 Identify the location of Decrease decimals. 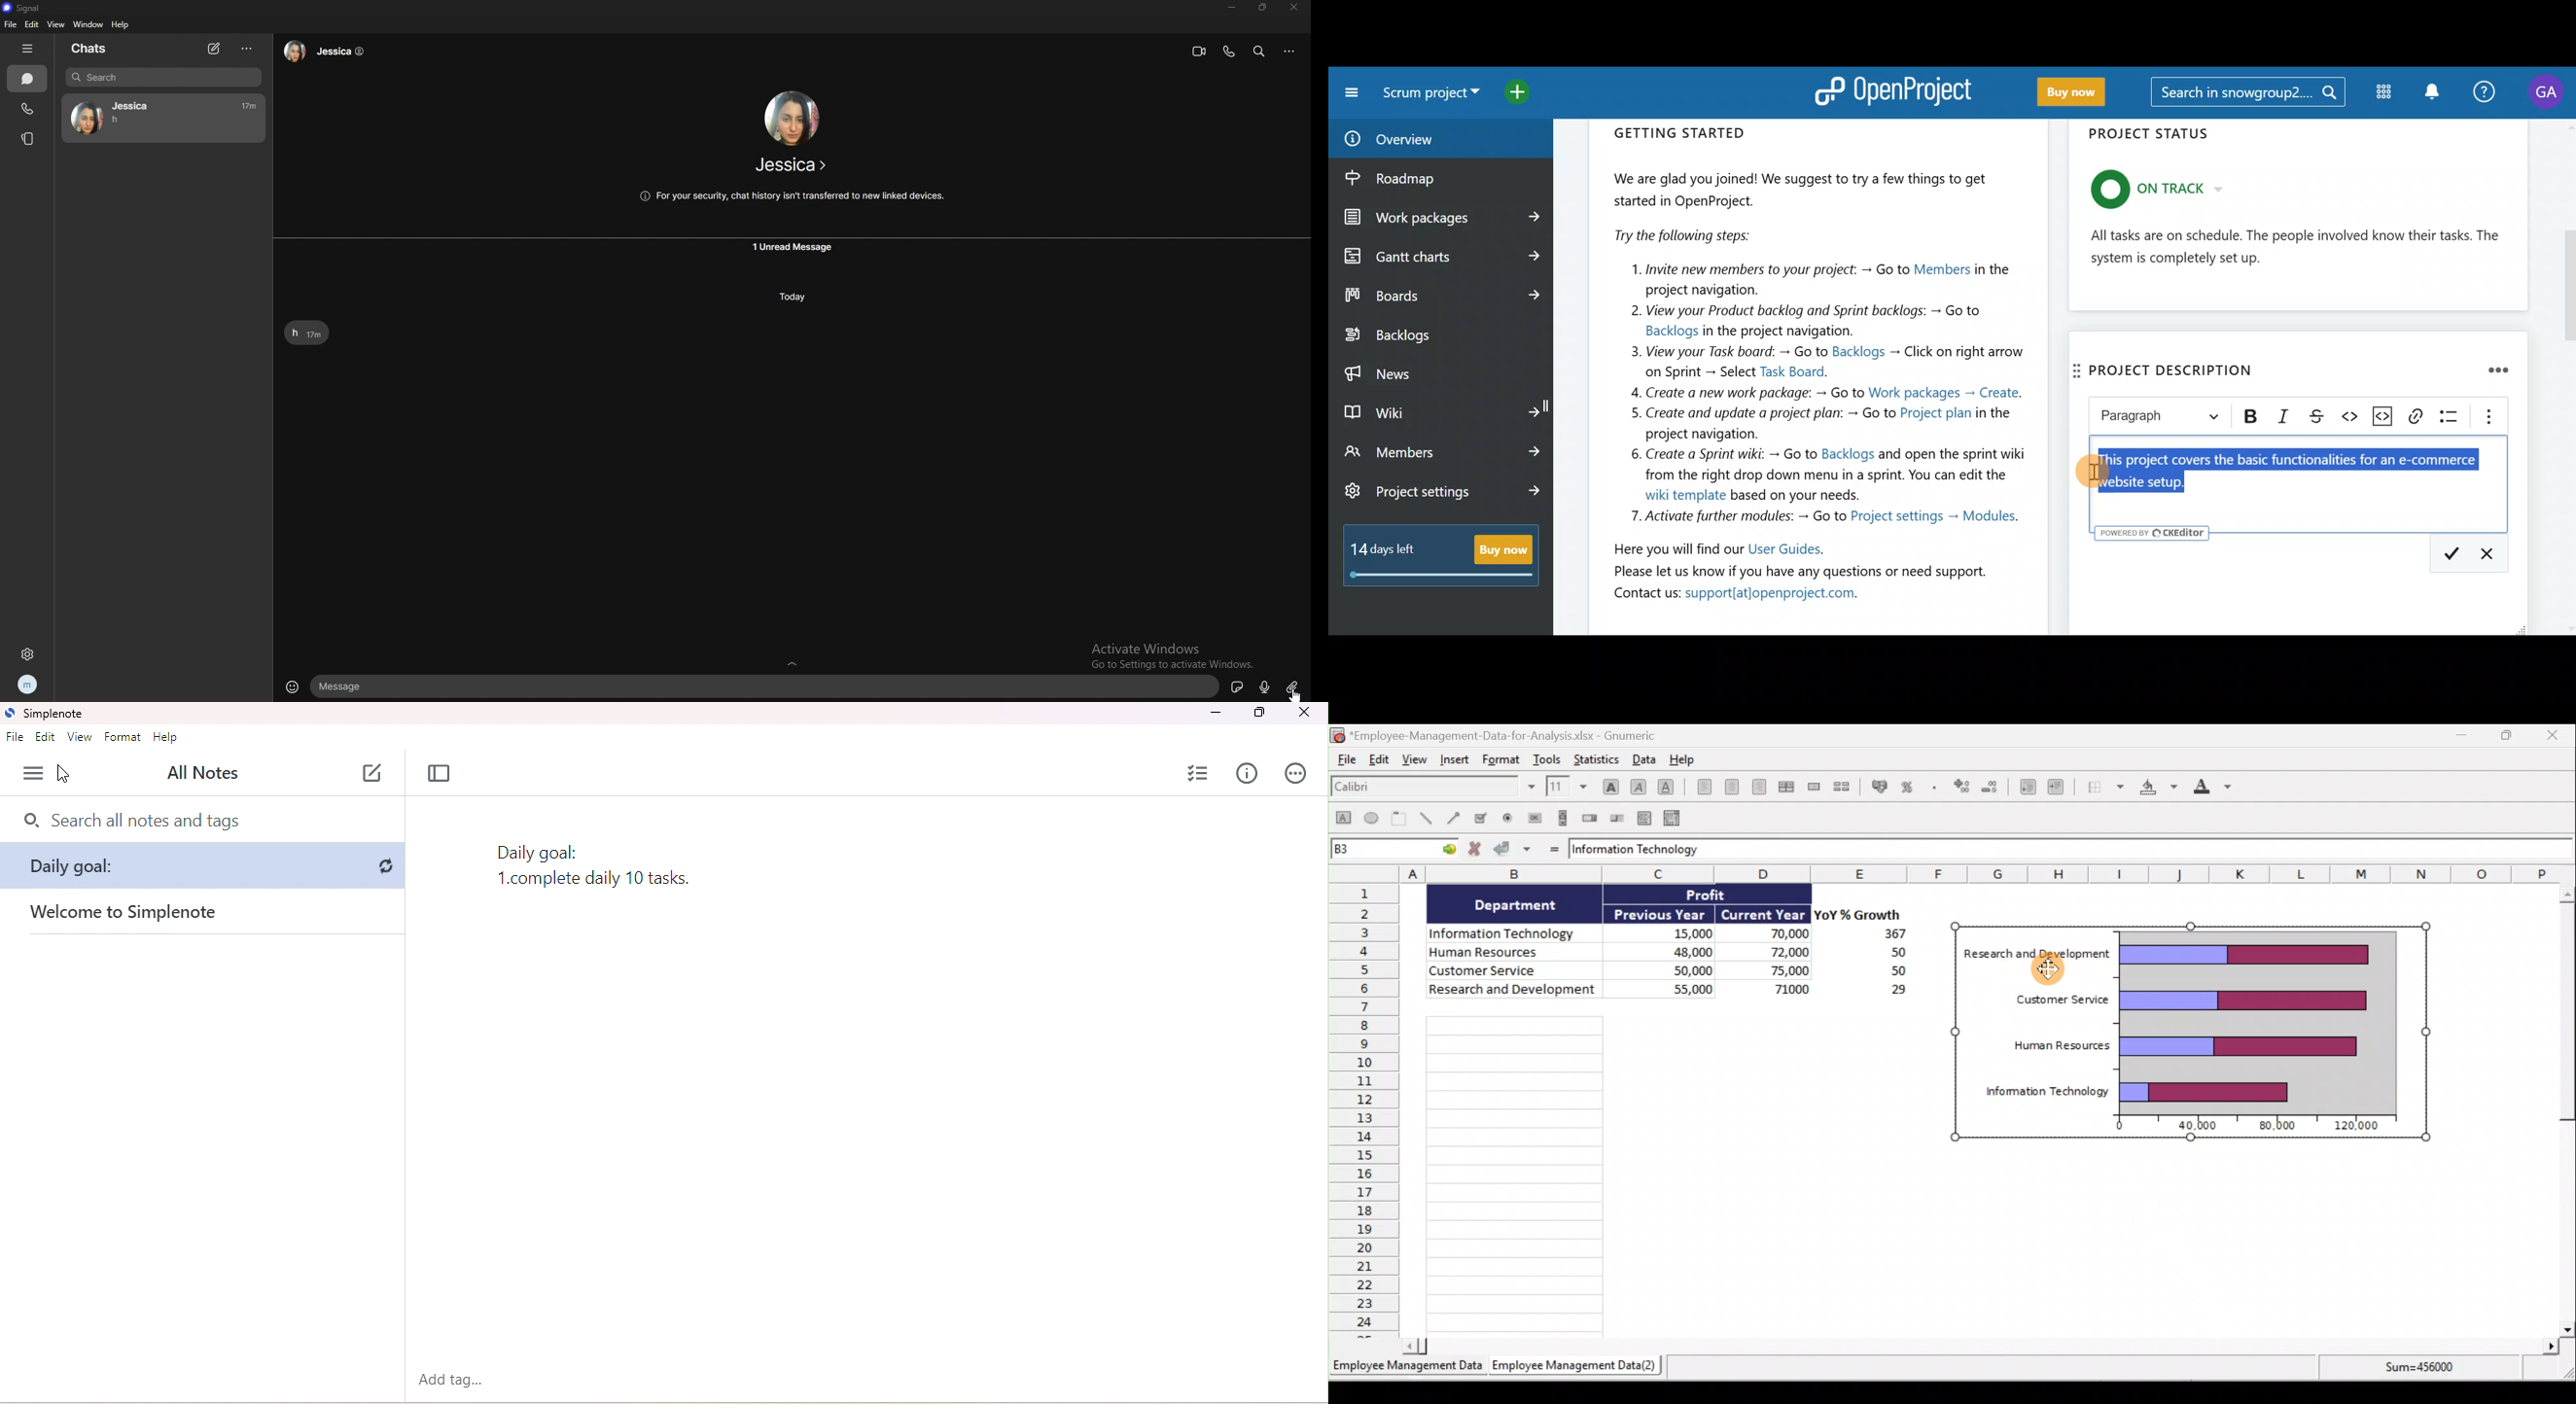
(1991, 788).